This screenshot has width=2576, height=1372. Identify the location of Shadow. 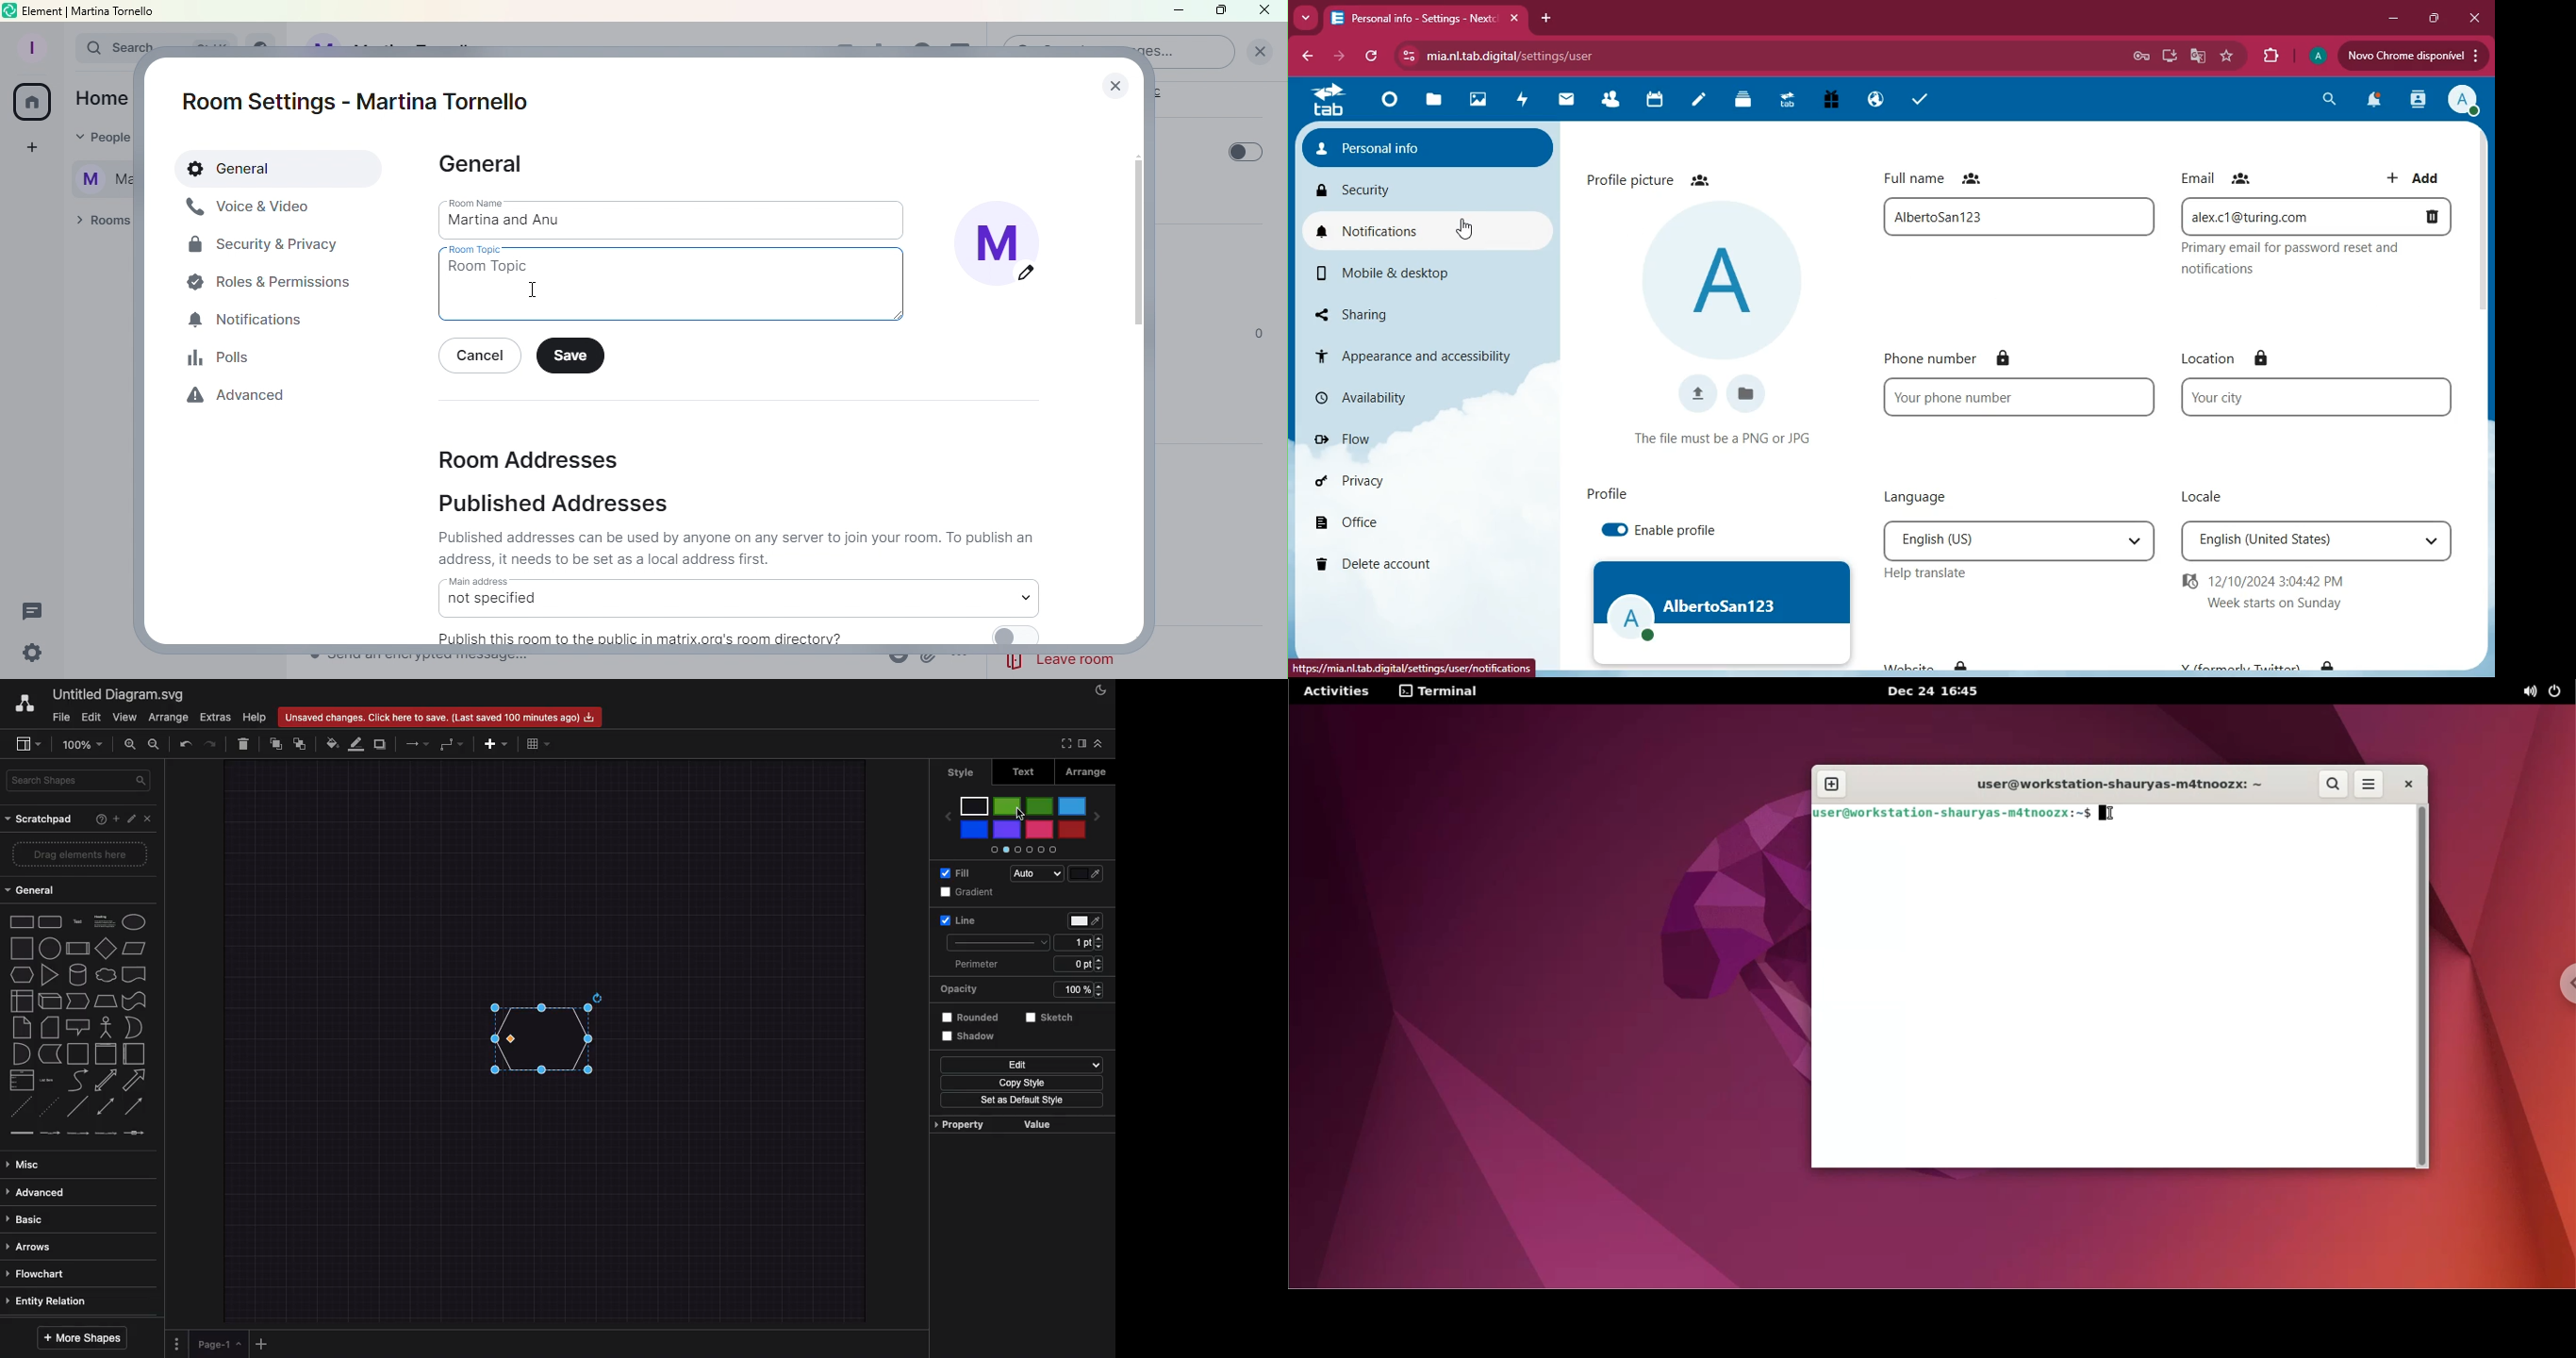
(973, 1036).